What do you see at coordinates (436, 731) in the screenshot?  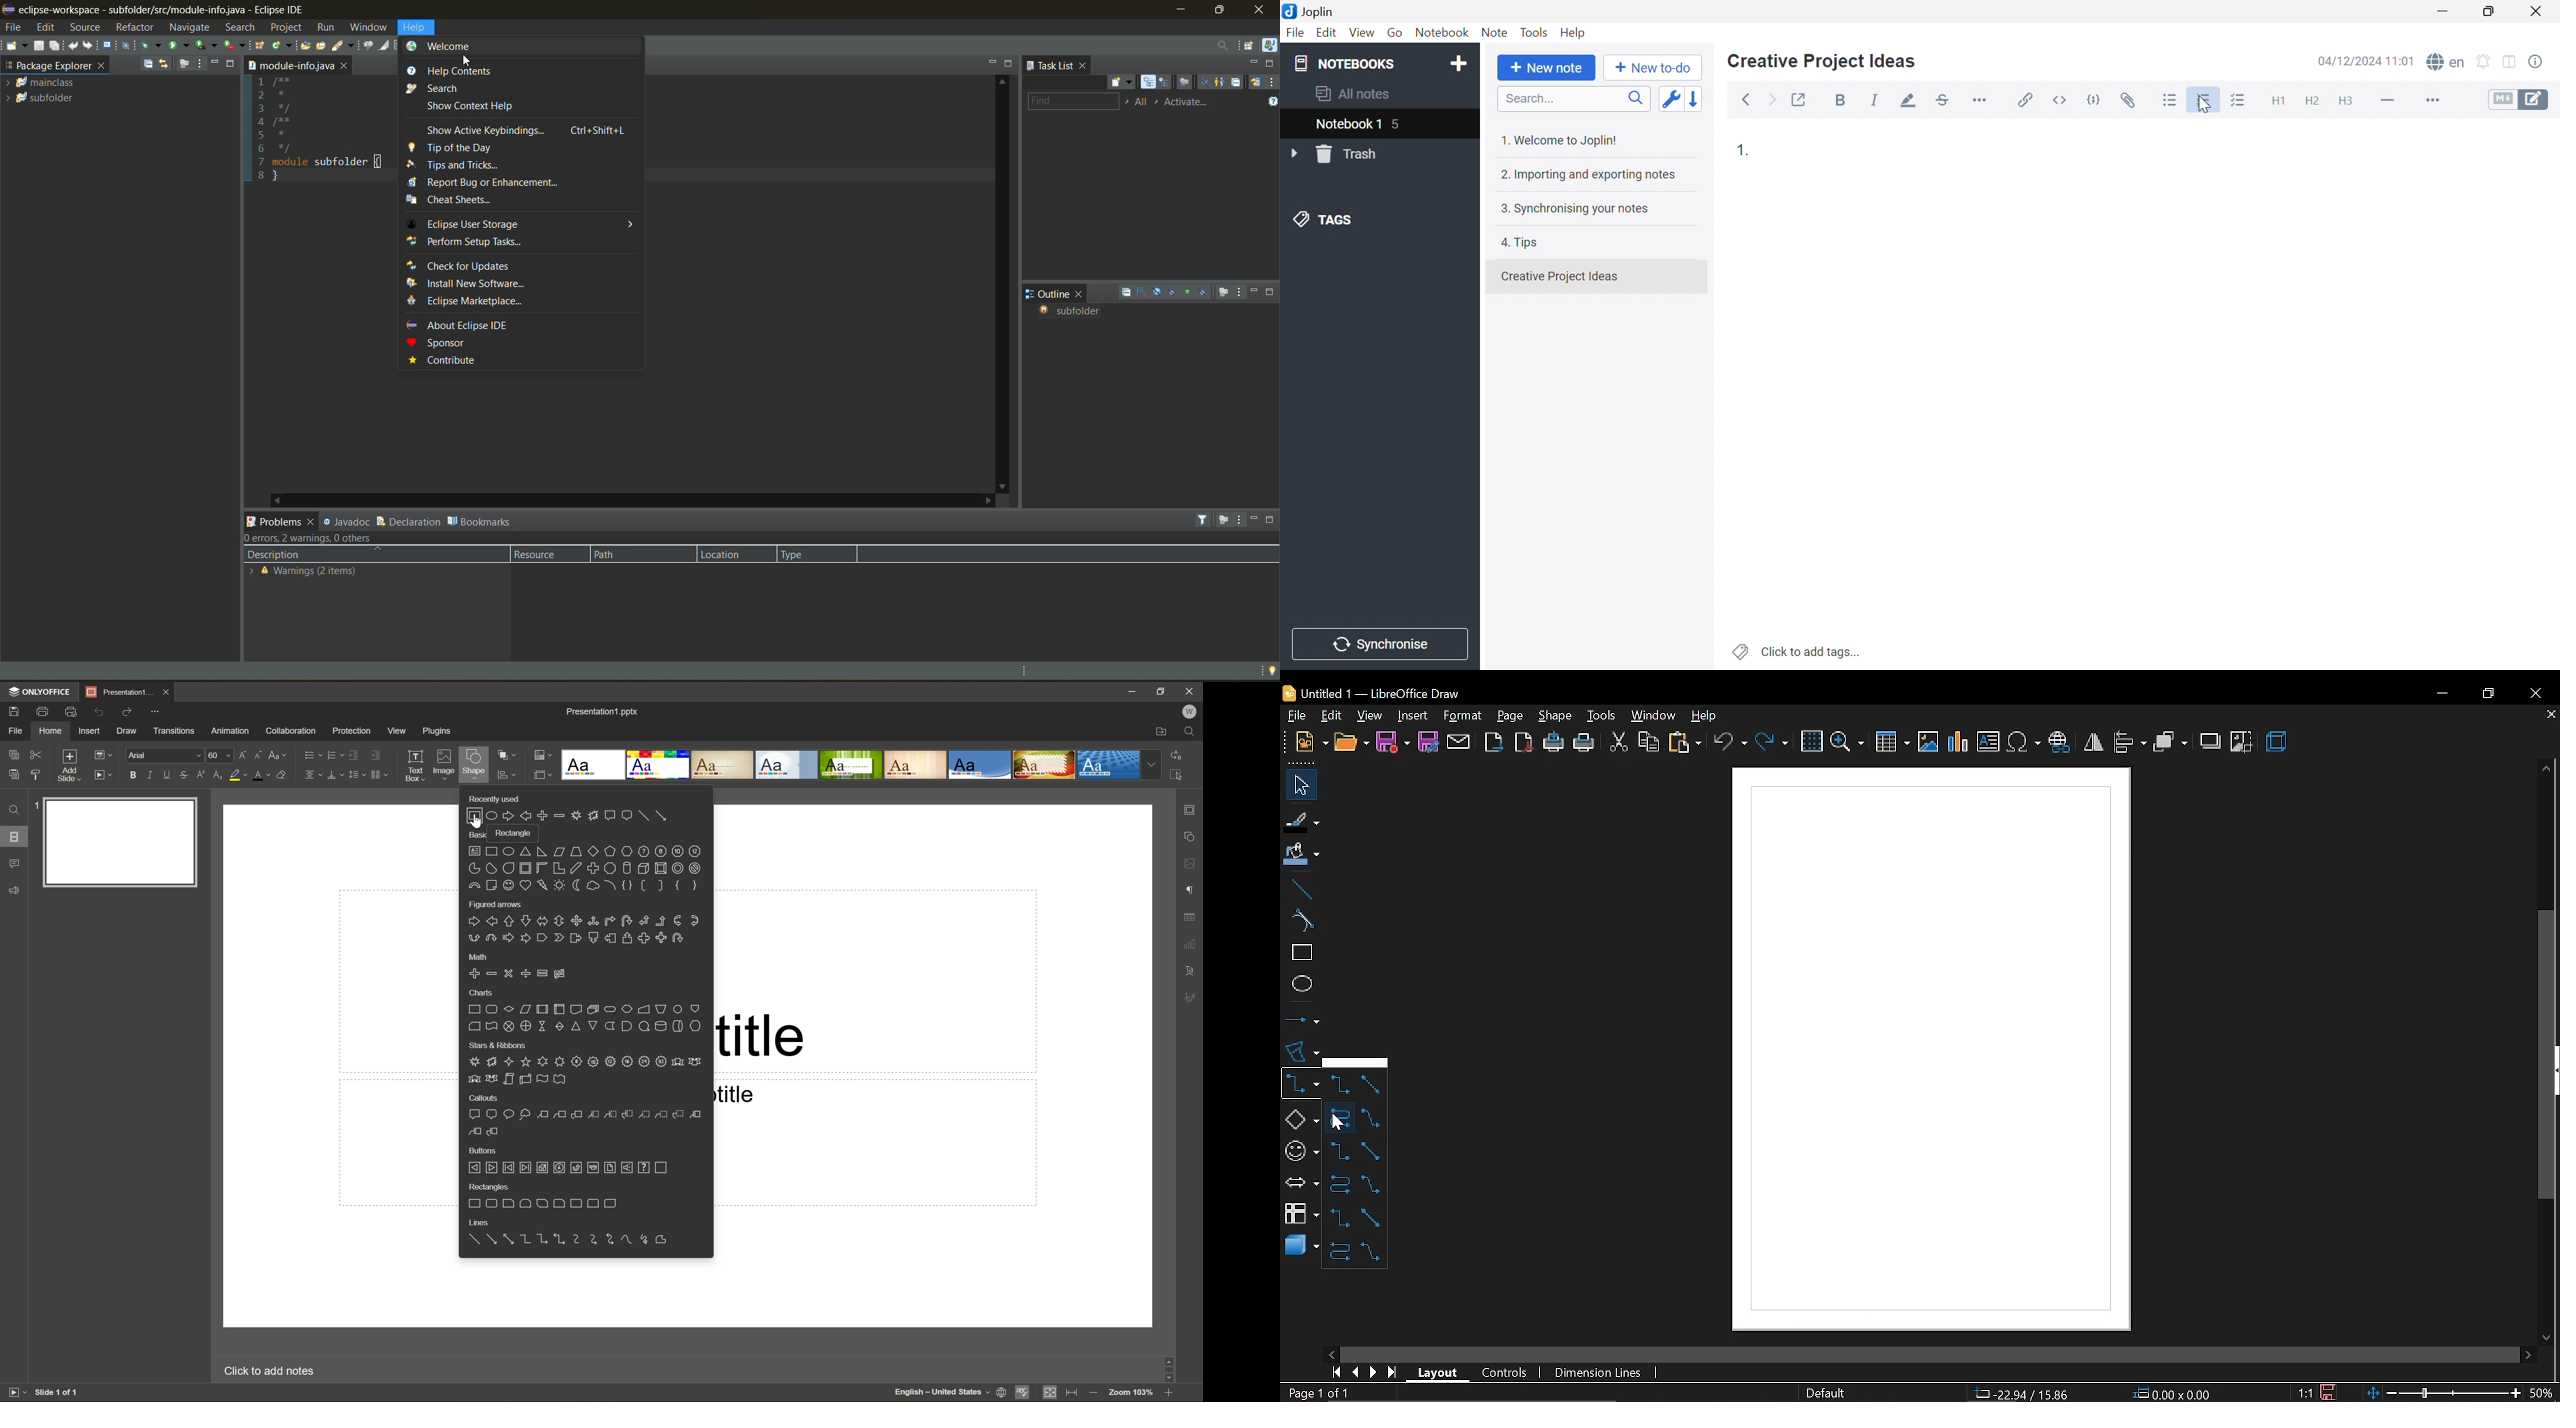 I see `Plugins` at bounding box center [436, 731].